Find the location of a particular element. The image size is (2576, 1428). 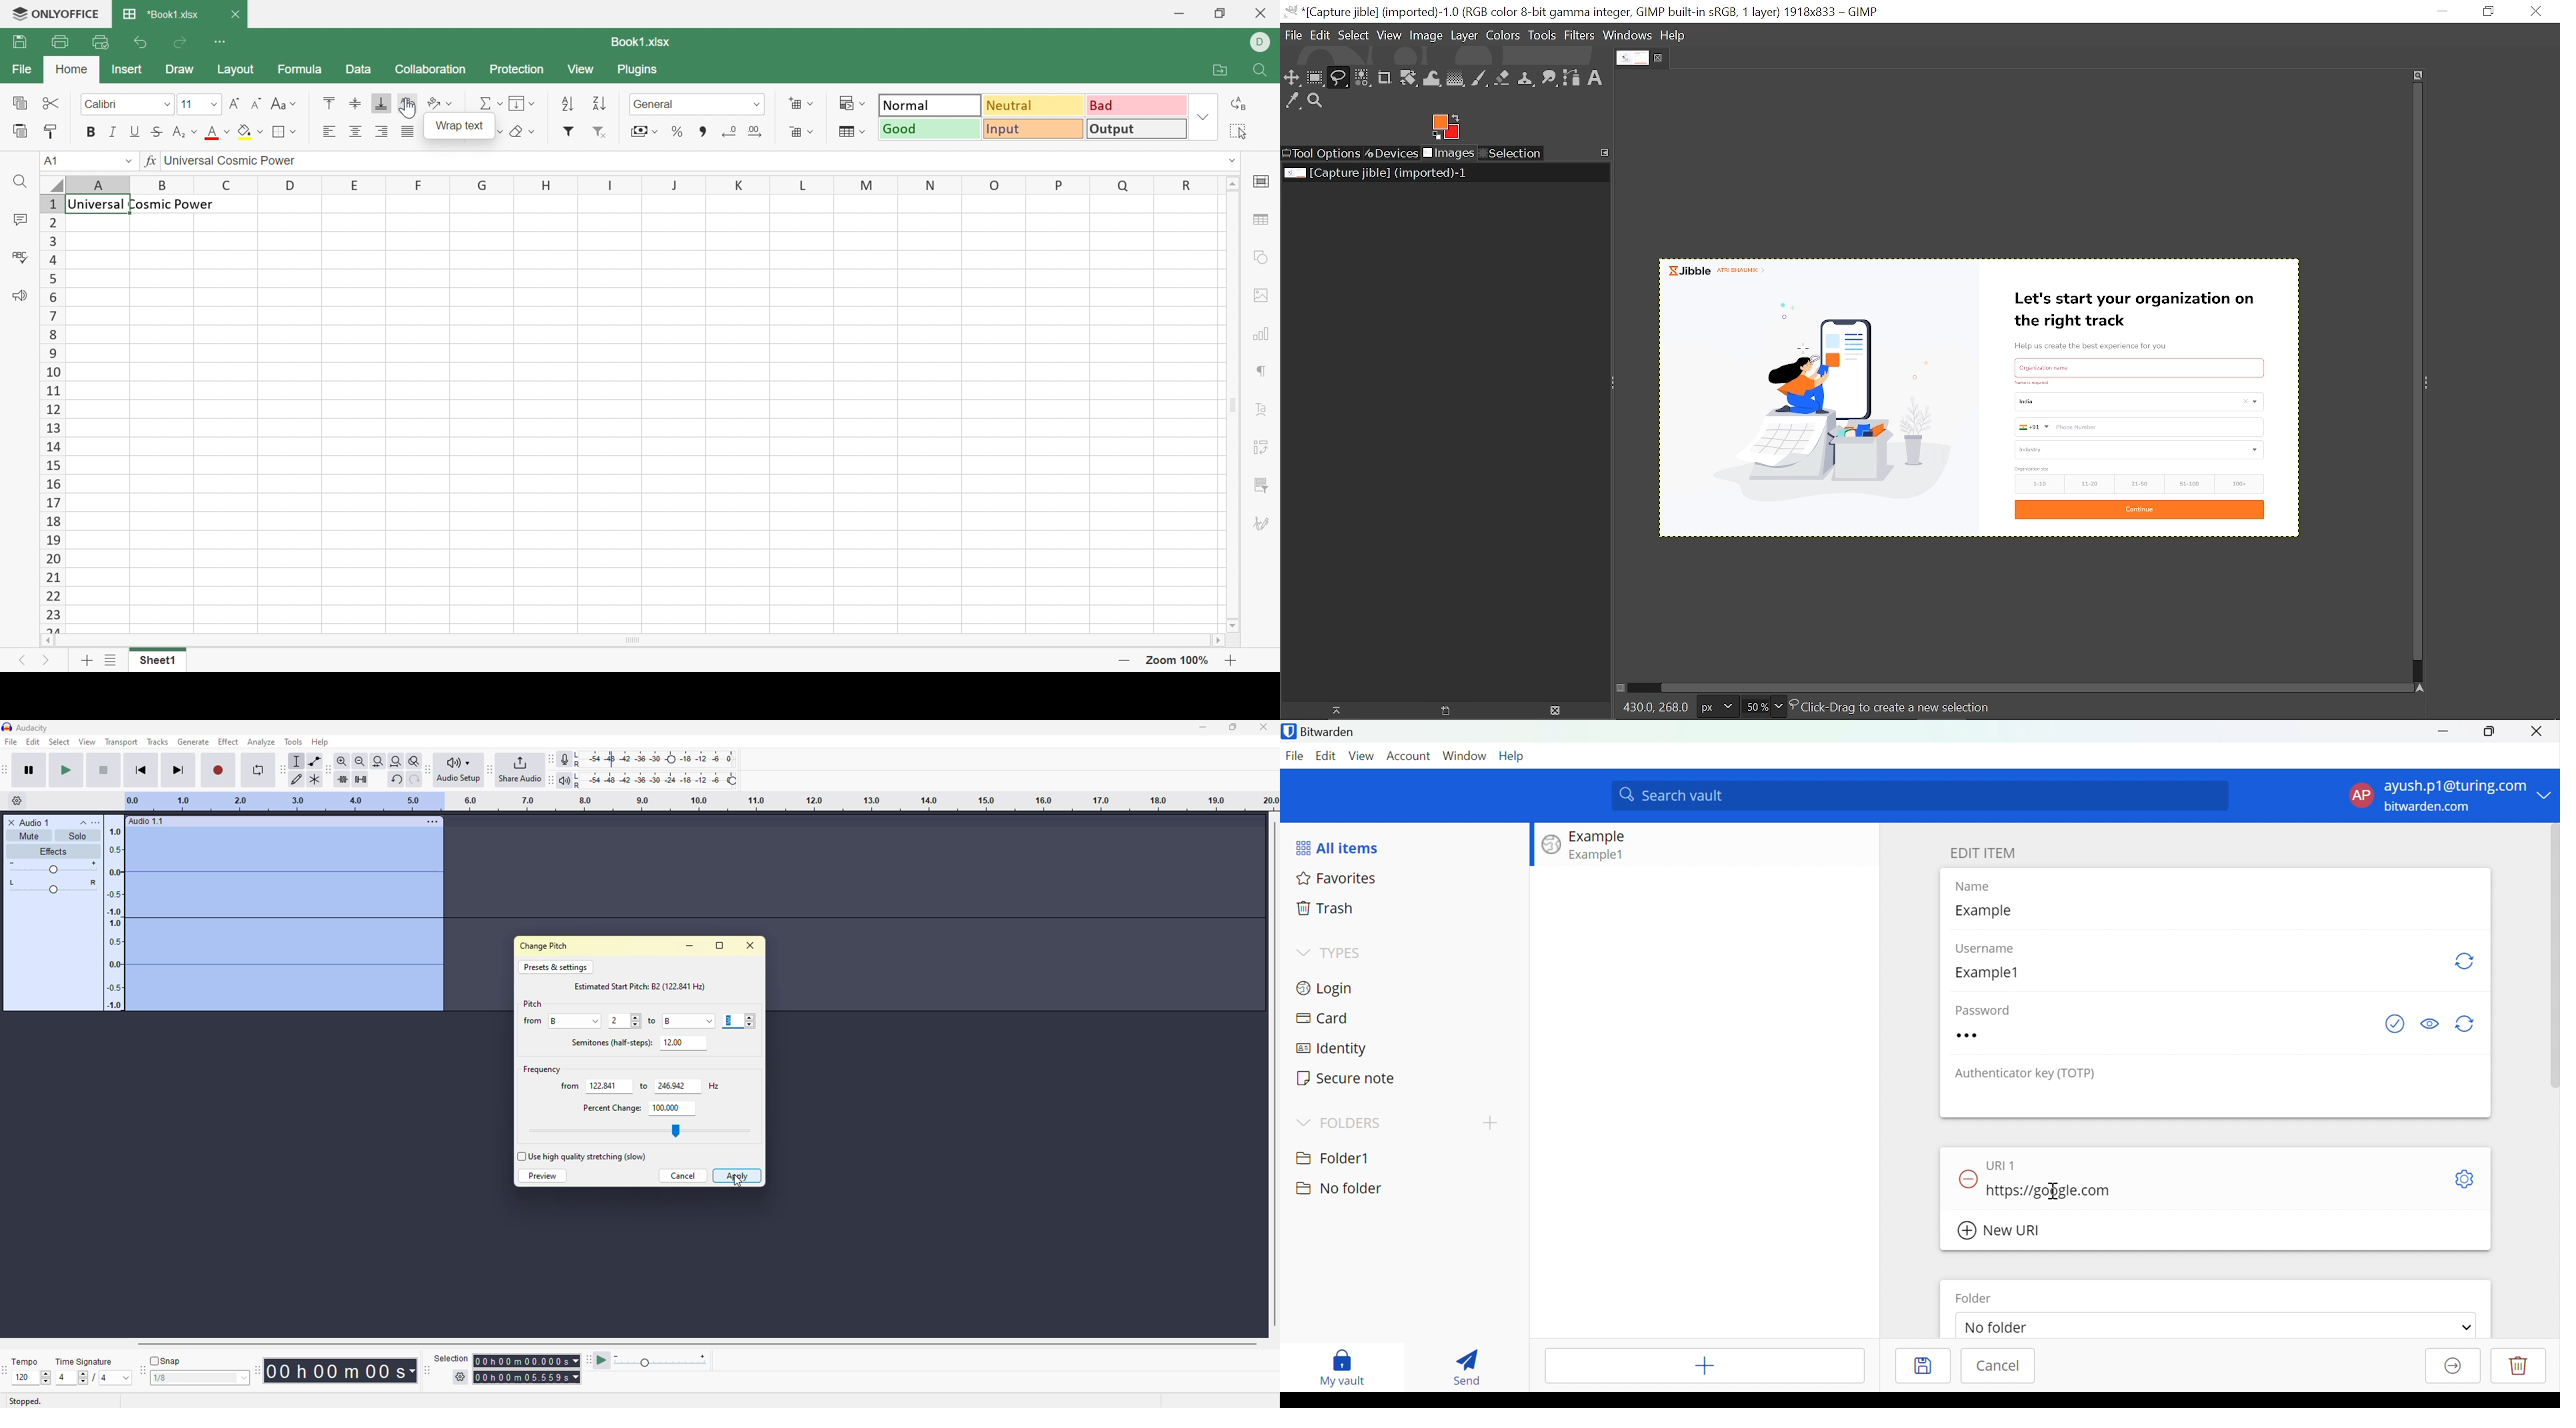

stop is located at coordinates (102, 770).